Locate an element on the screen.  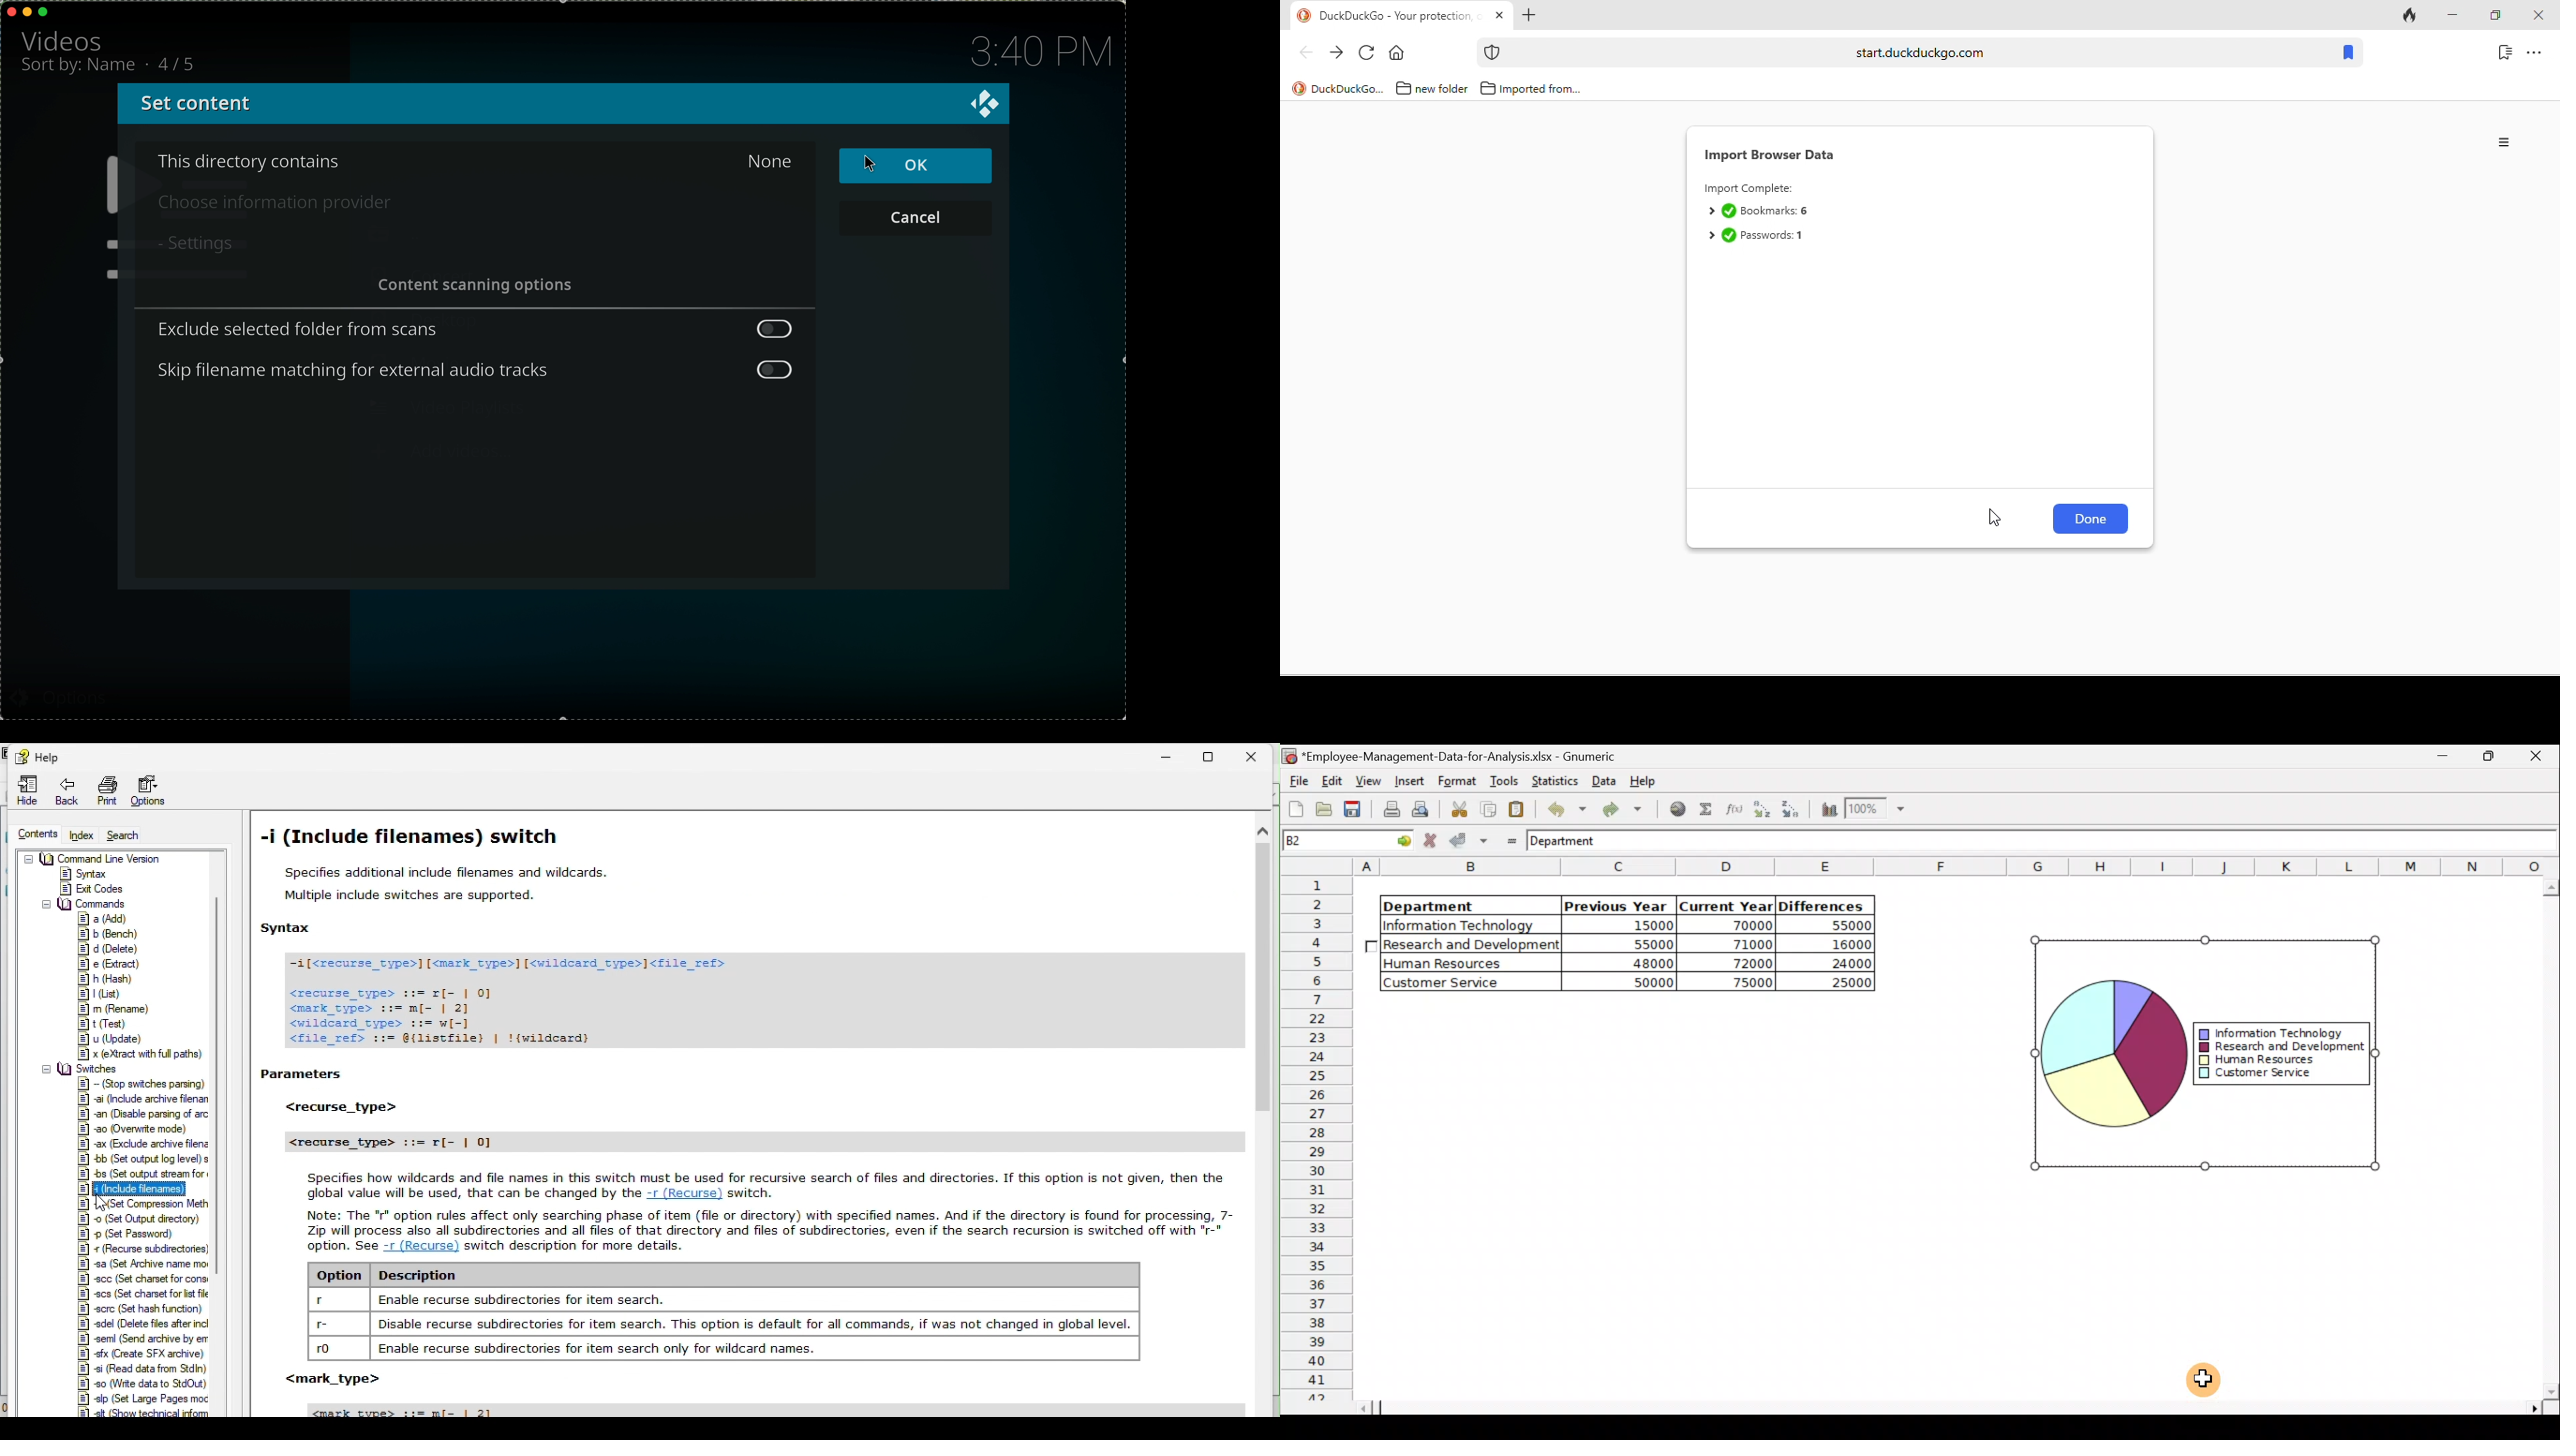
25000 is located at coordinates (1835, 983).